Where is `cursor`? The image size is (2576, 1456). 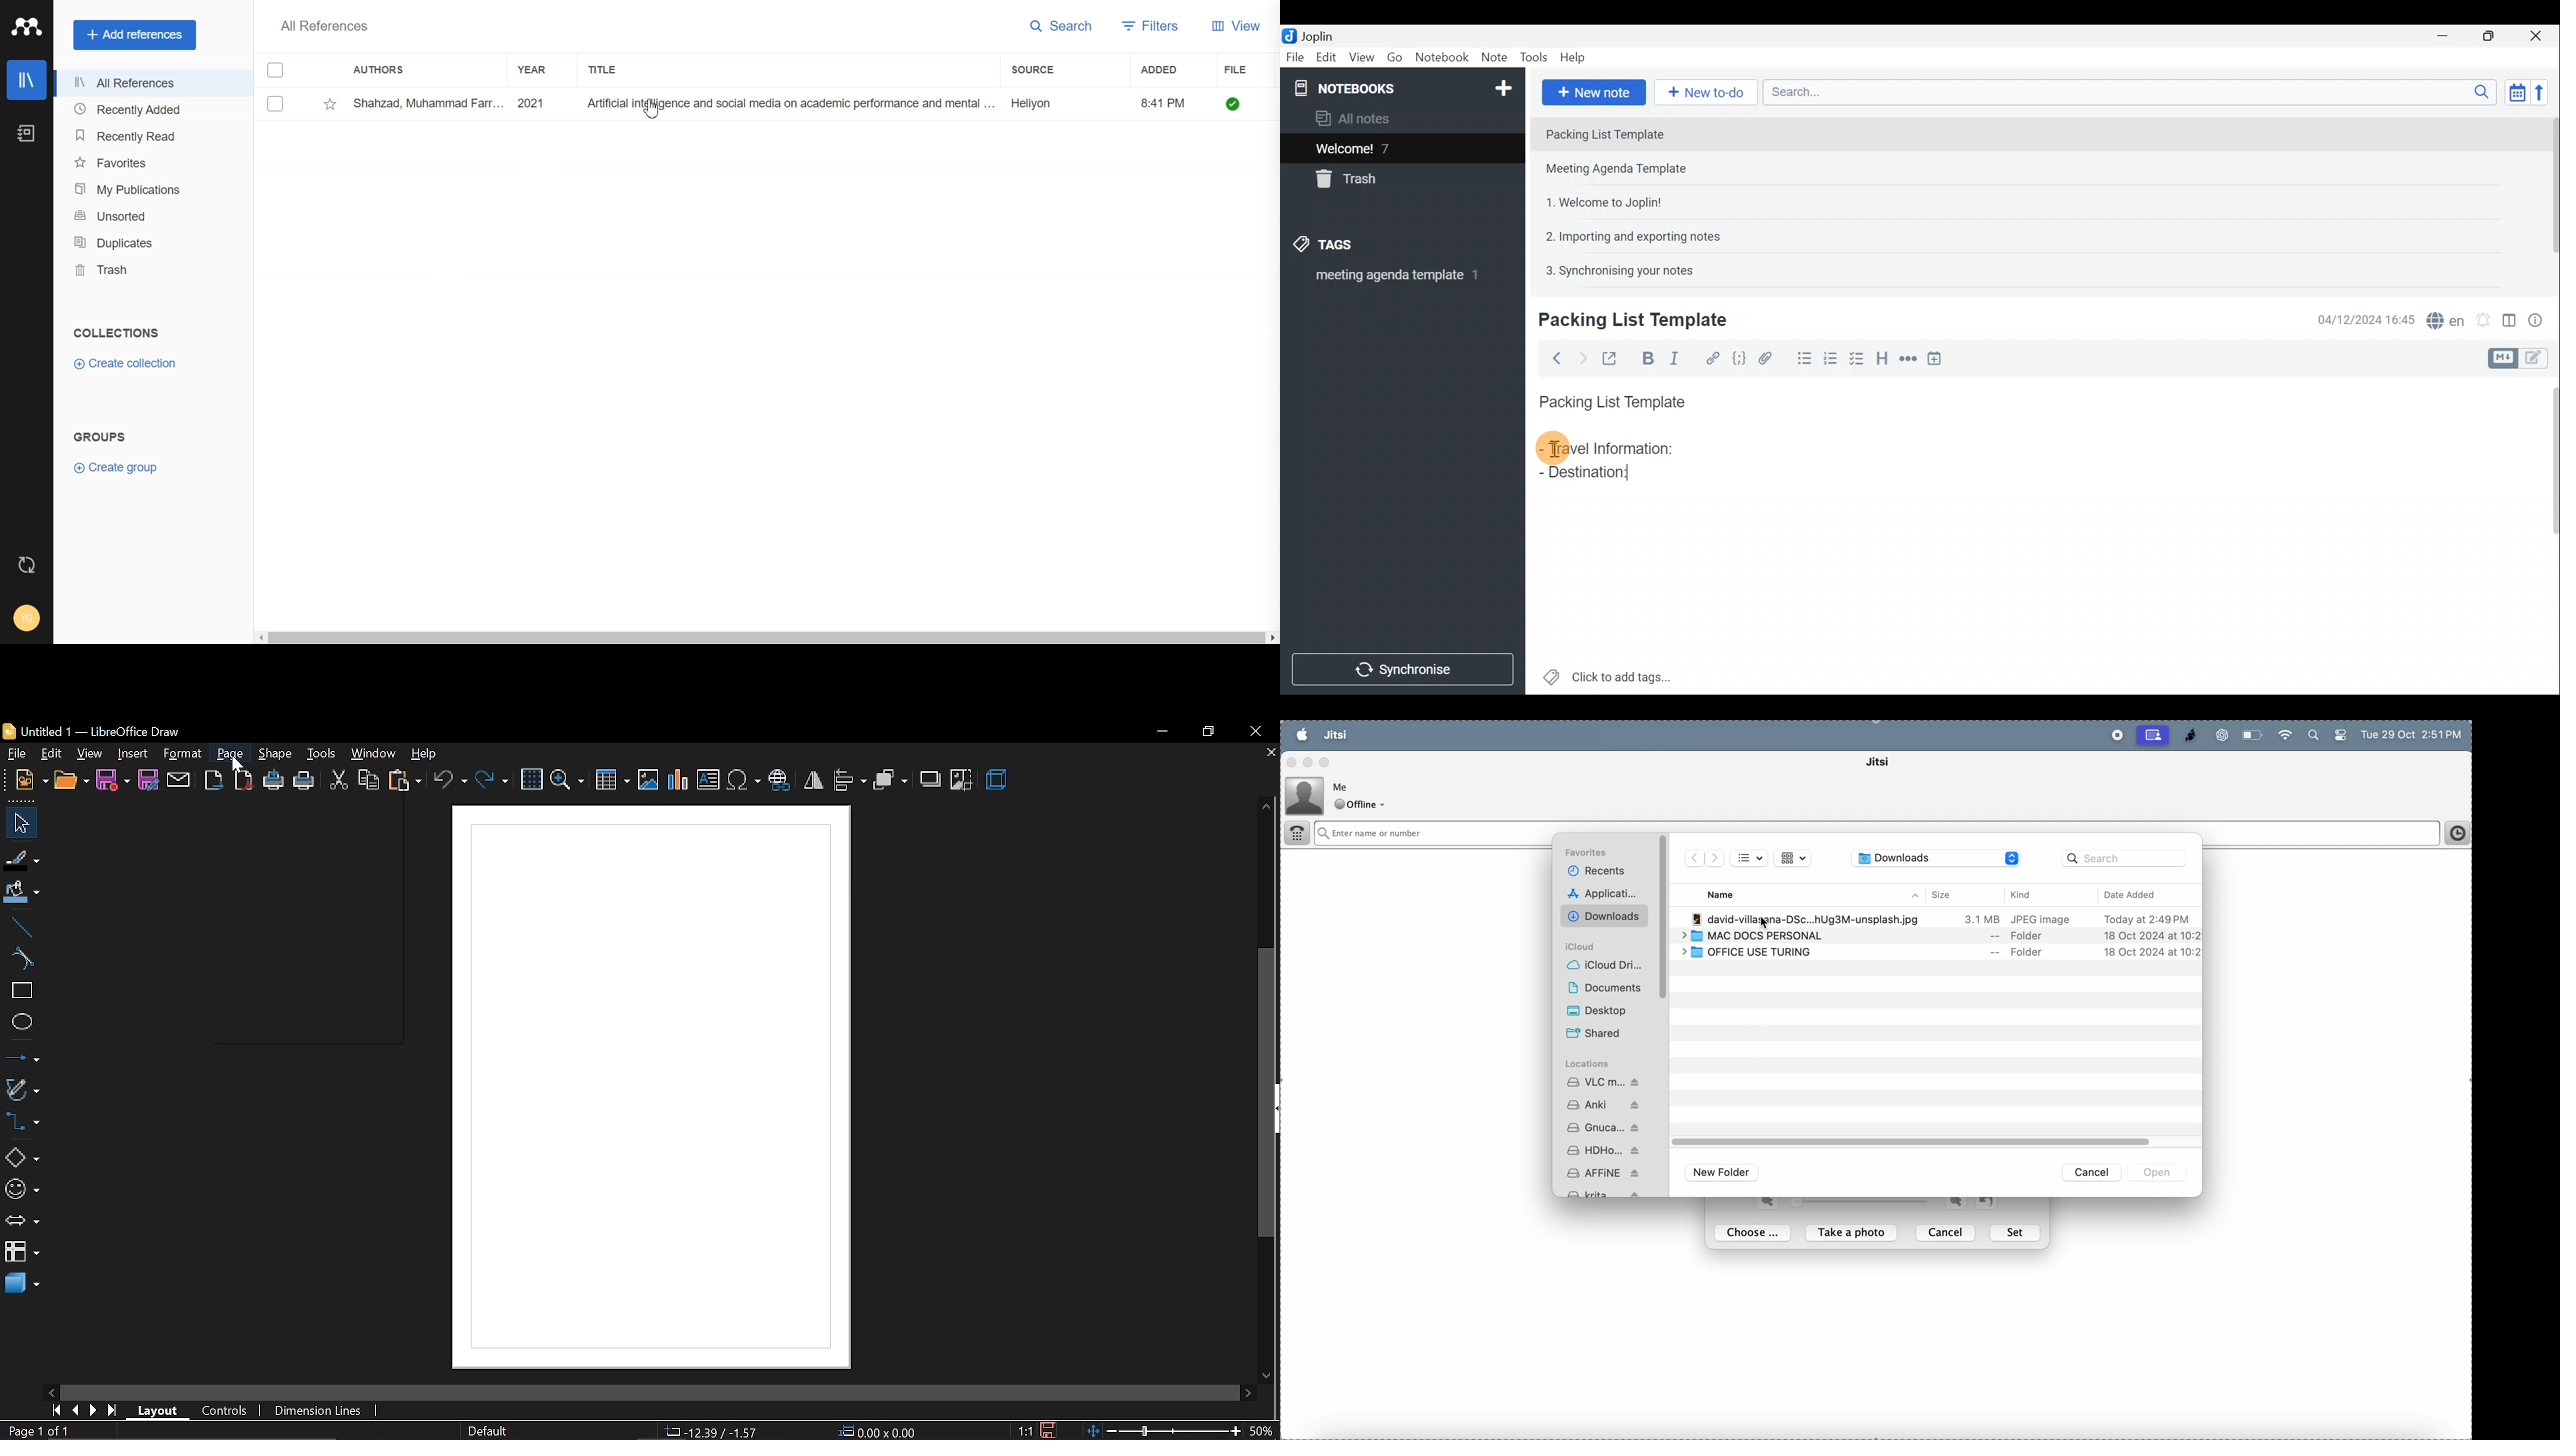
cursor is located at coordinates (1553, 449).